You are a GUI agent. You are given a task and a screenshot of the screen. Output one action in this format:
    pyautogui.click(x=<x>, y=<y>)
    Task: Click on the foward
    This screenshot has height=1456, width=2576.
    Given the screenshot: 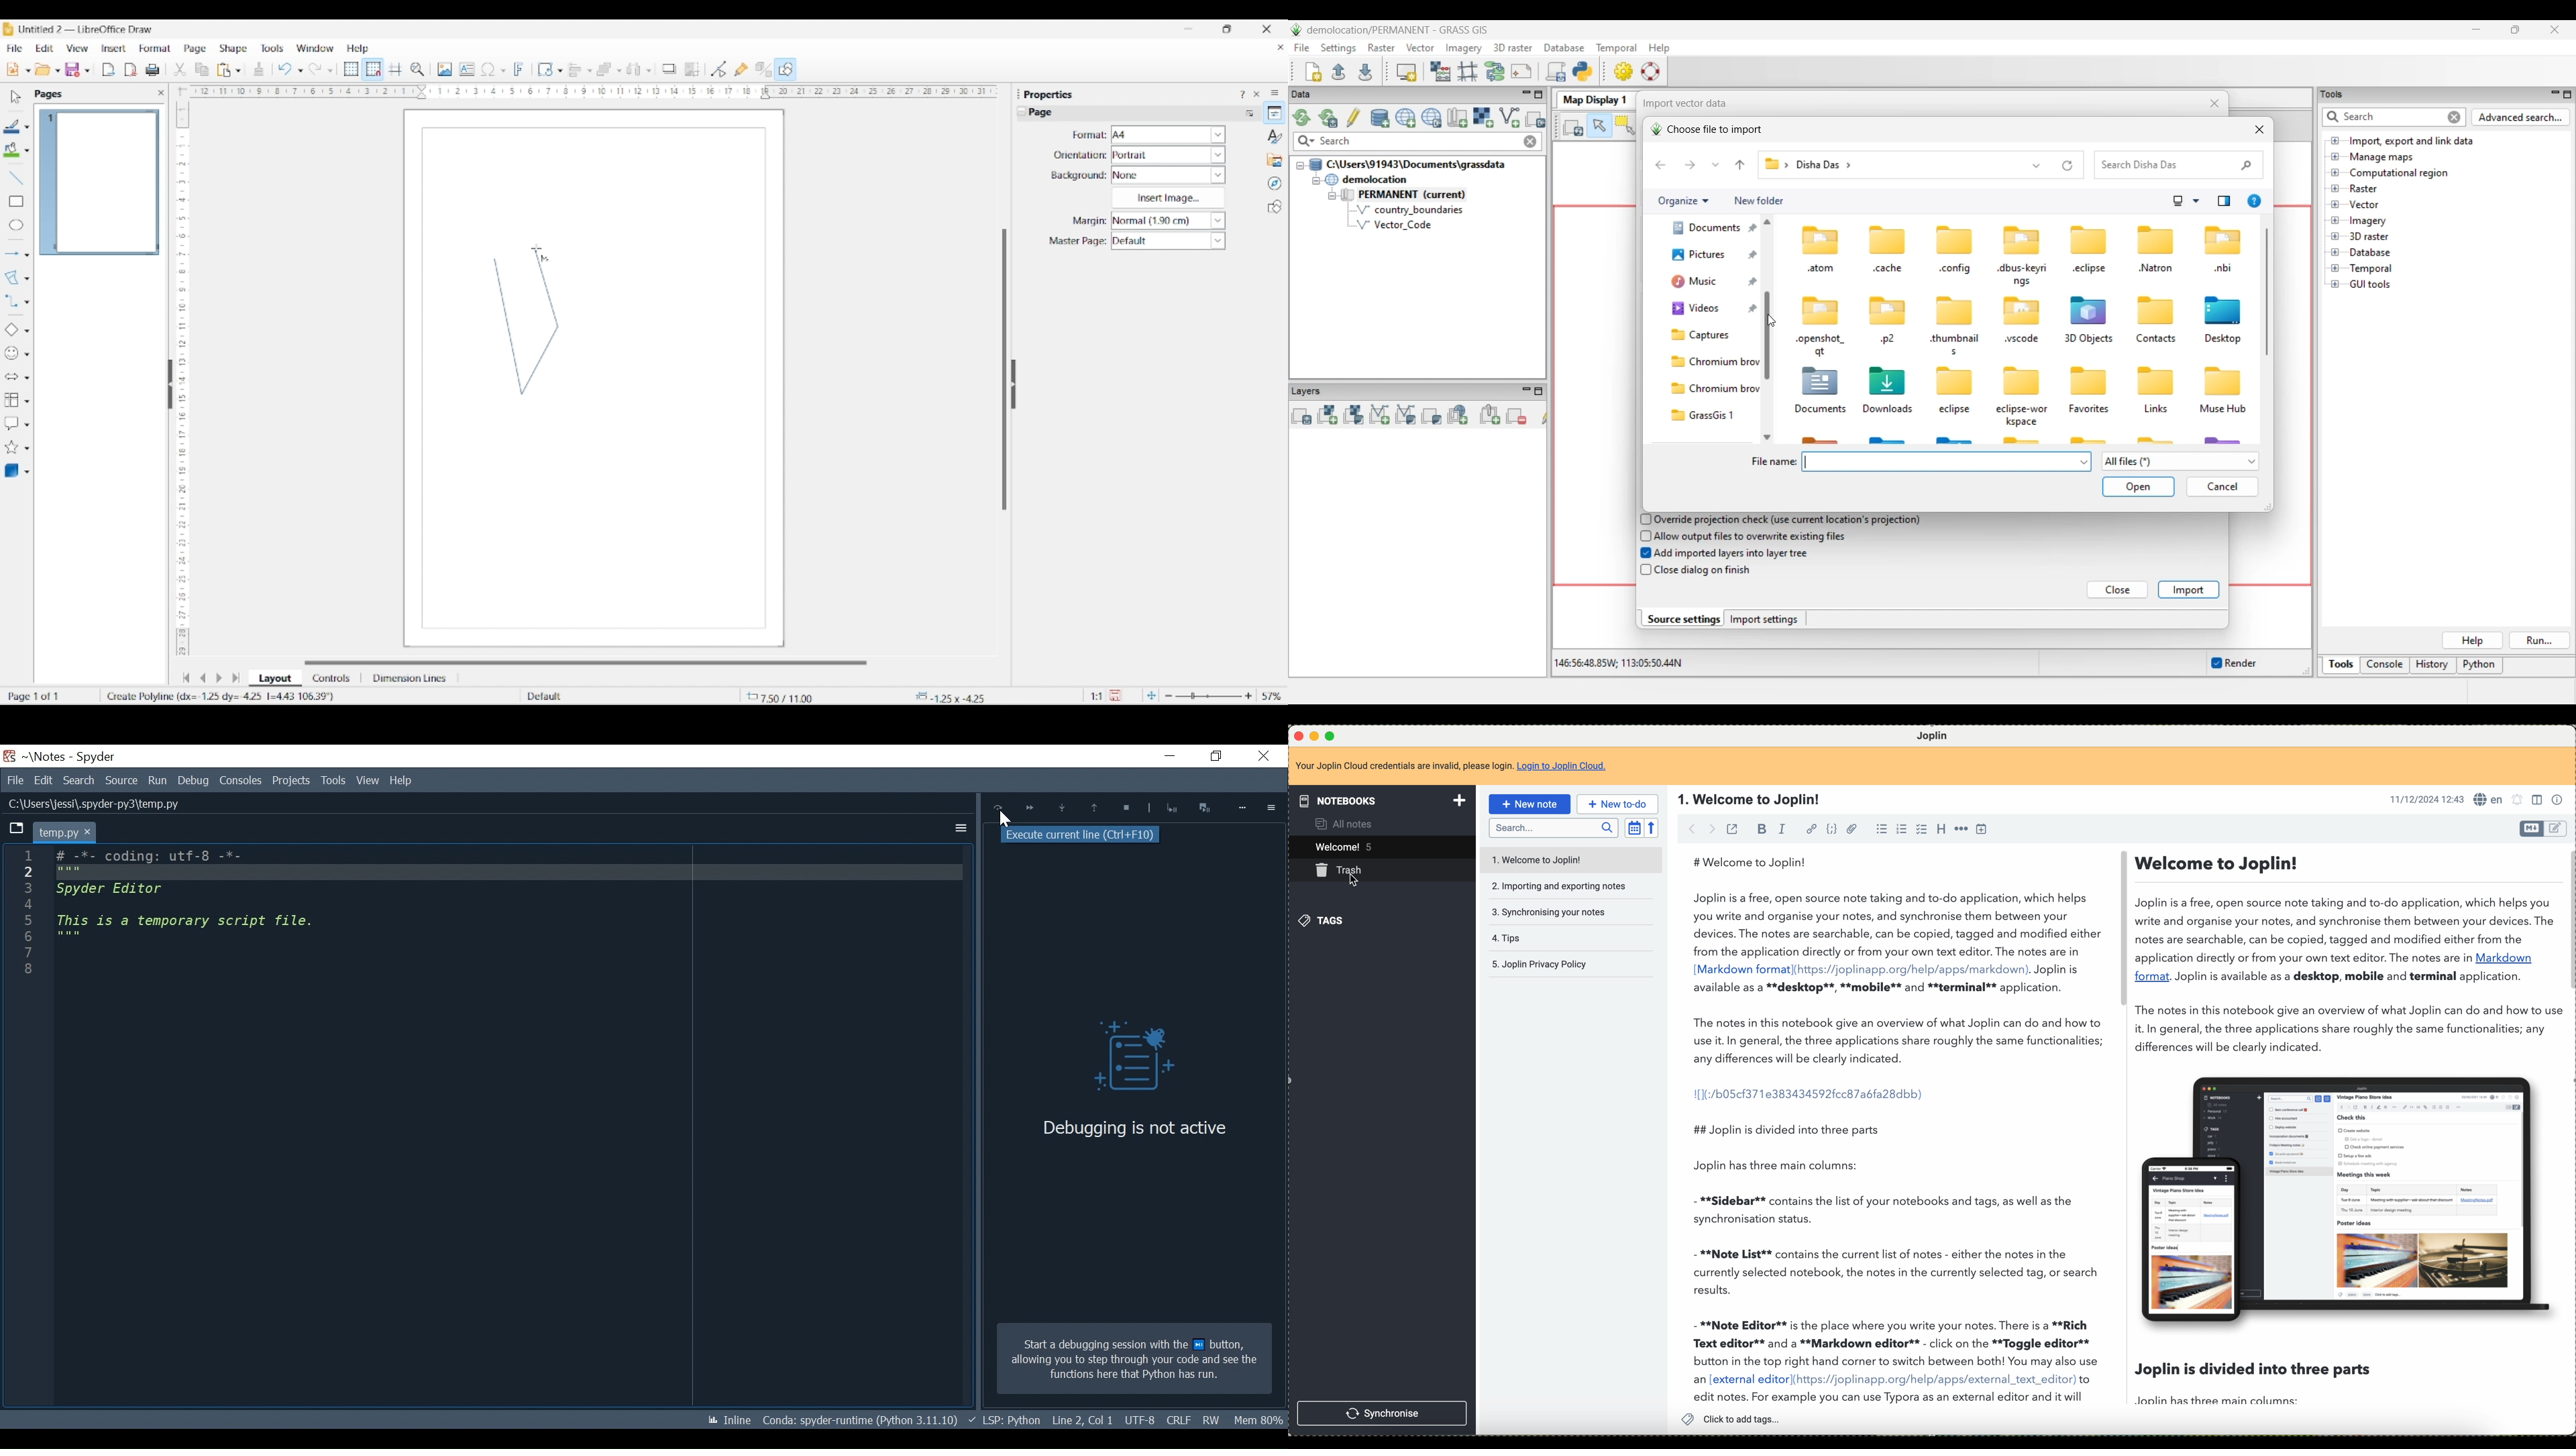 What is the action you would take?
    pyautogui.click(x=1714, y=828)
    